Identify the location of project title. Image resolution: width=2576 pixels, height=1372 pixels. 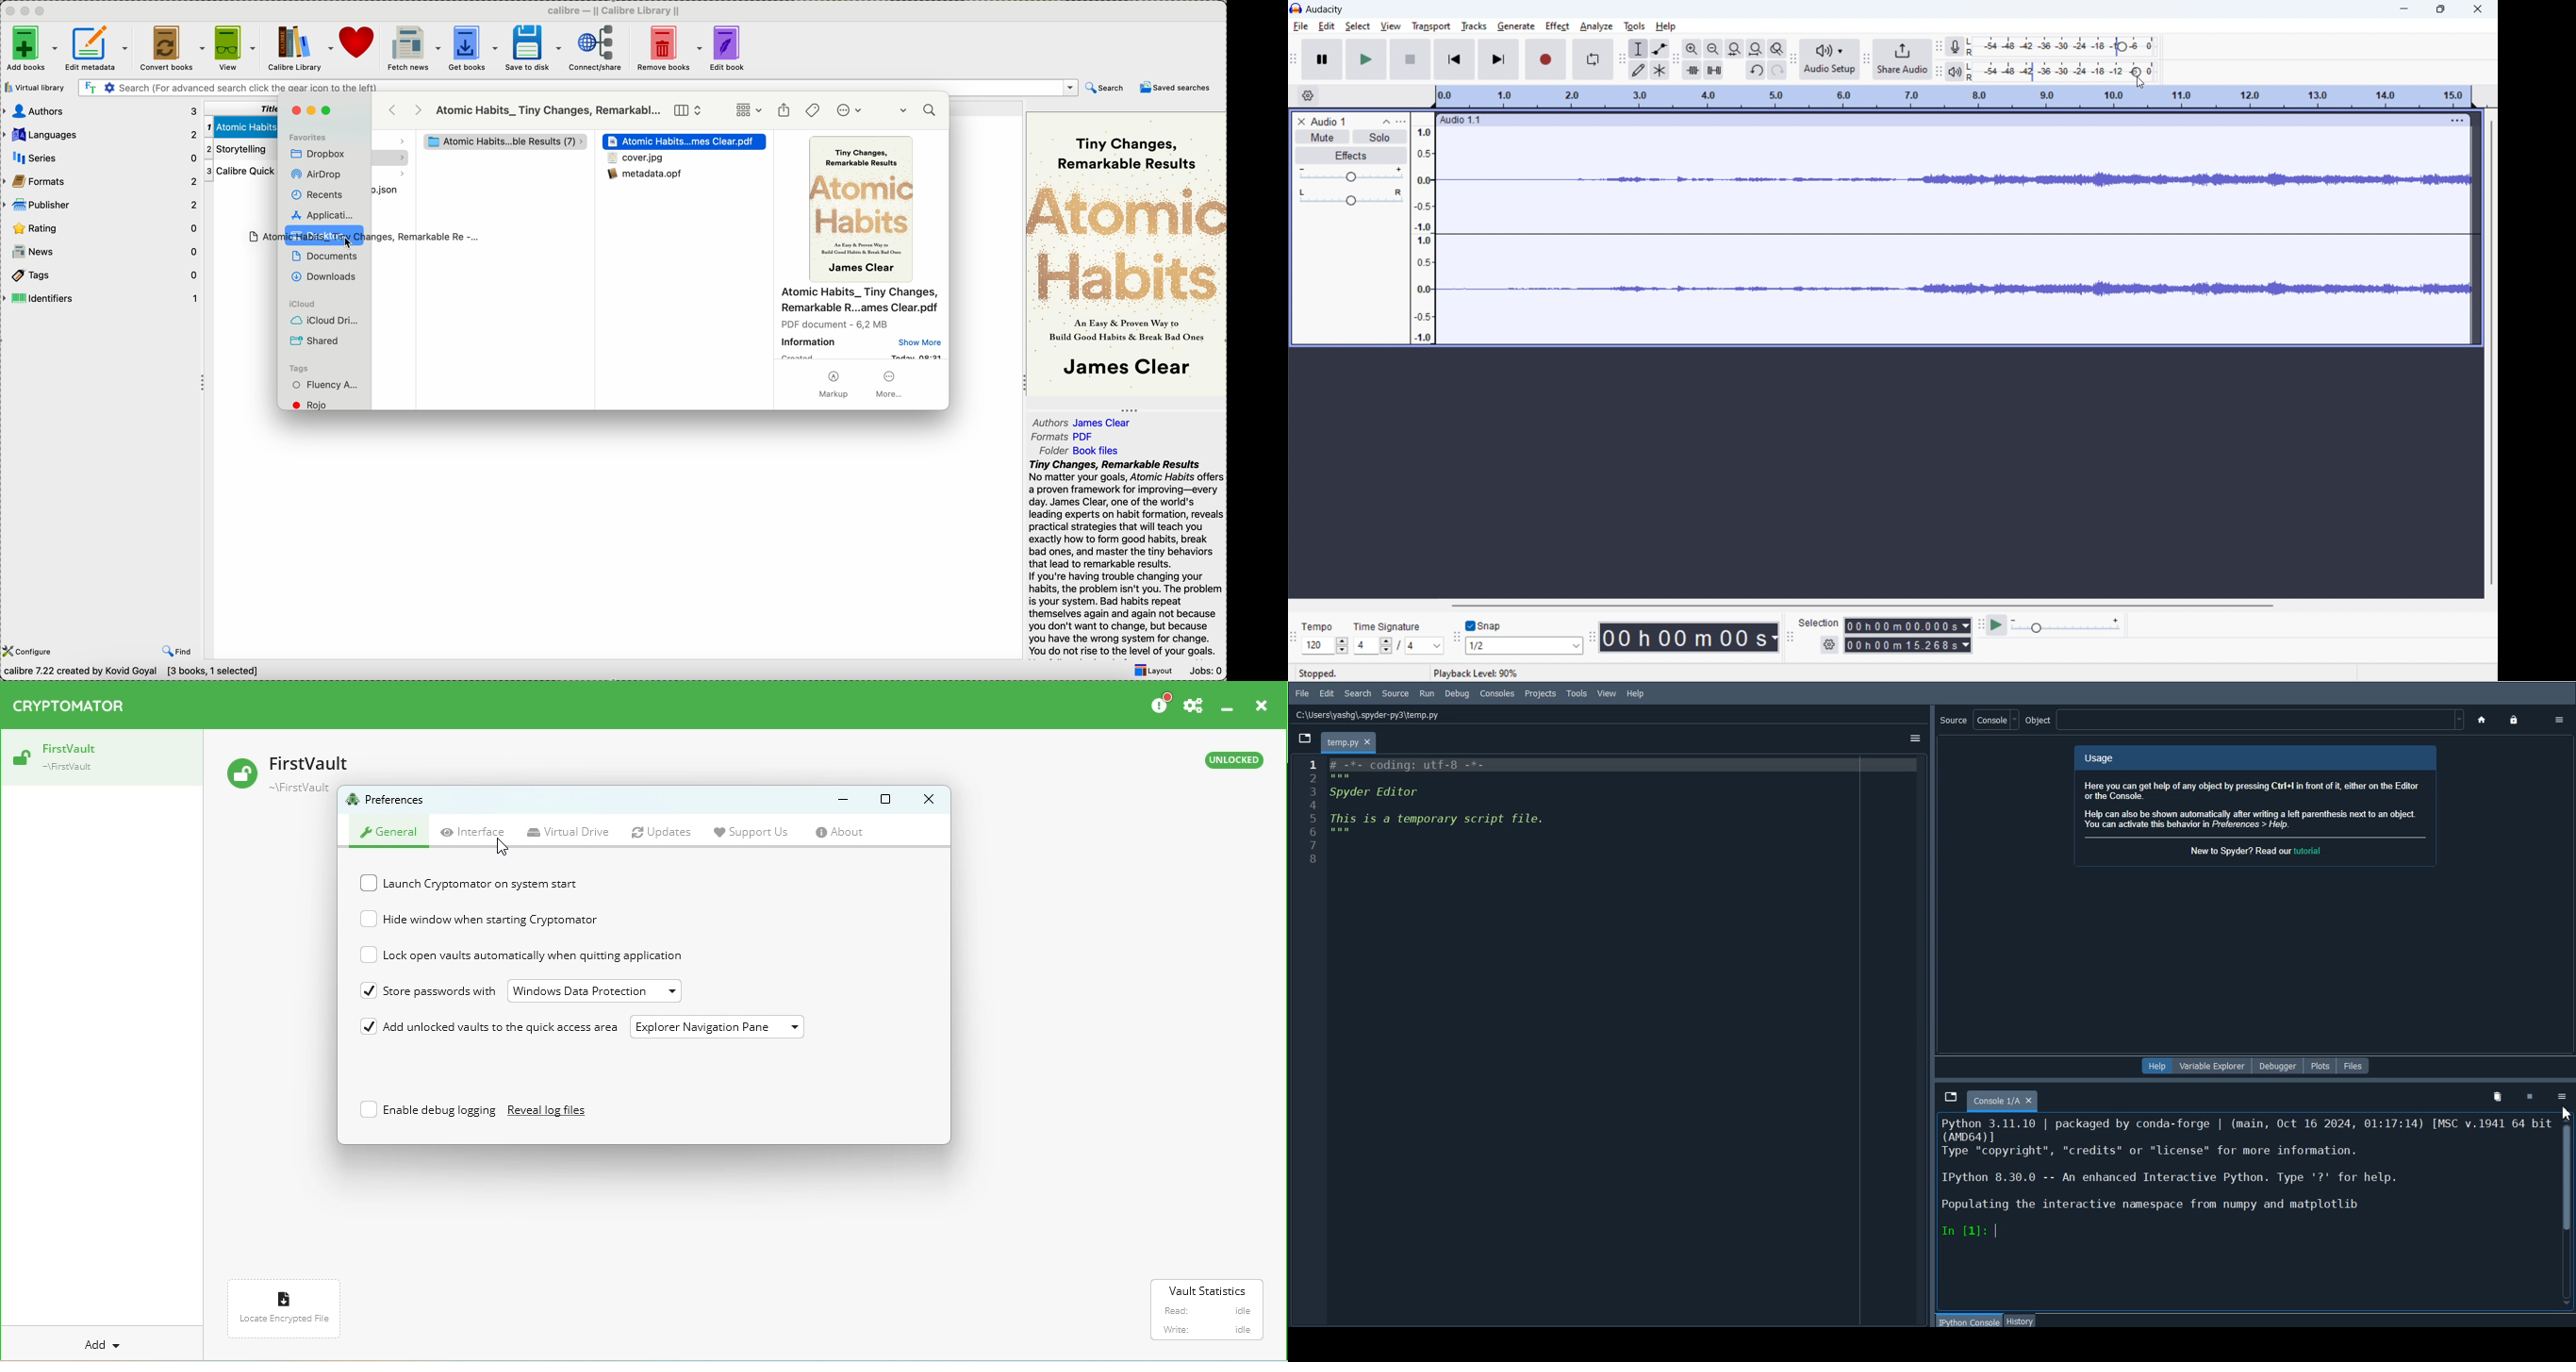
(1328, 122).